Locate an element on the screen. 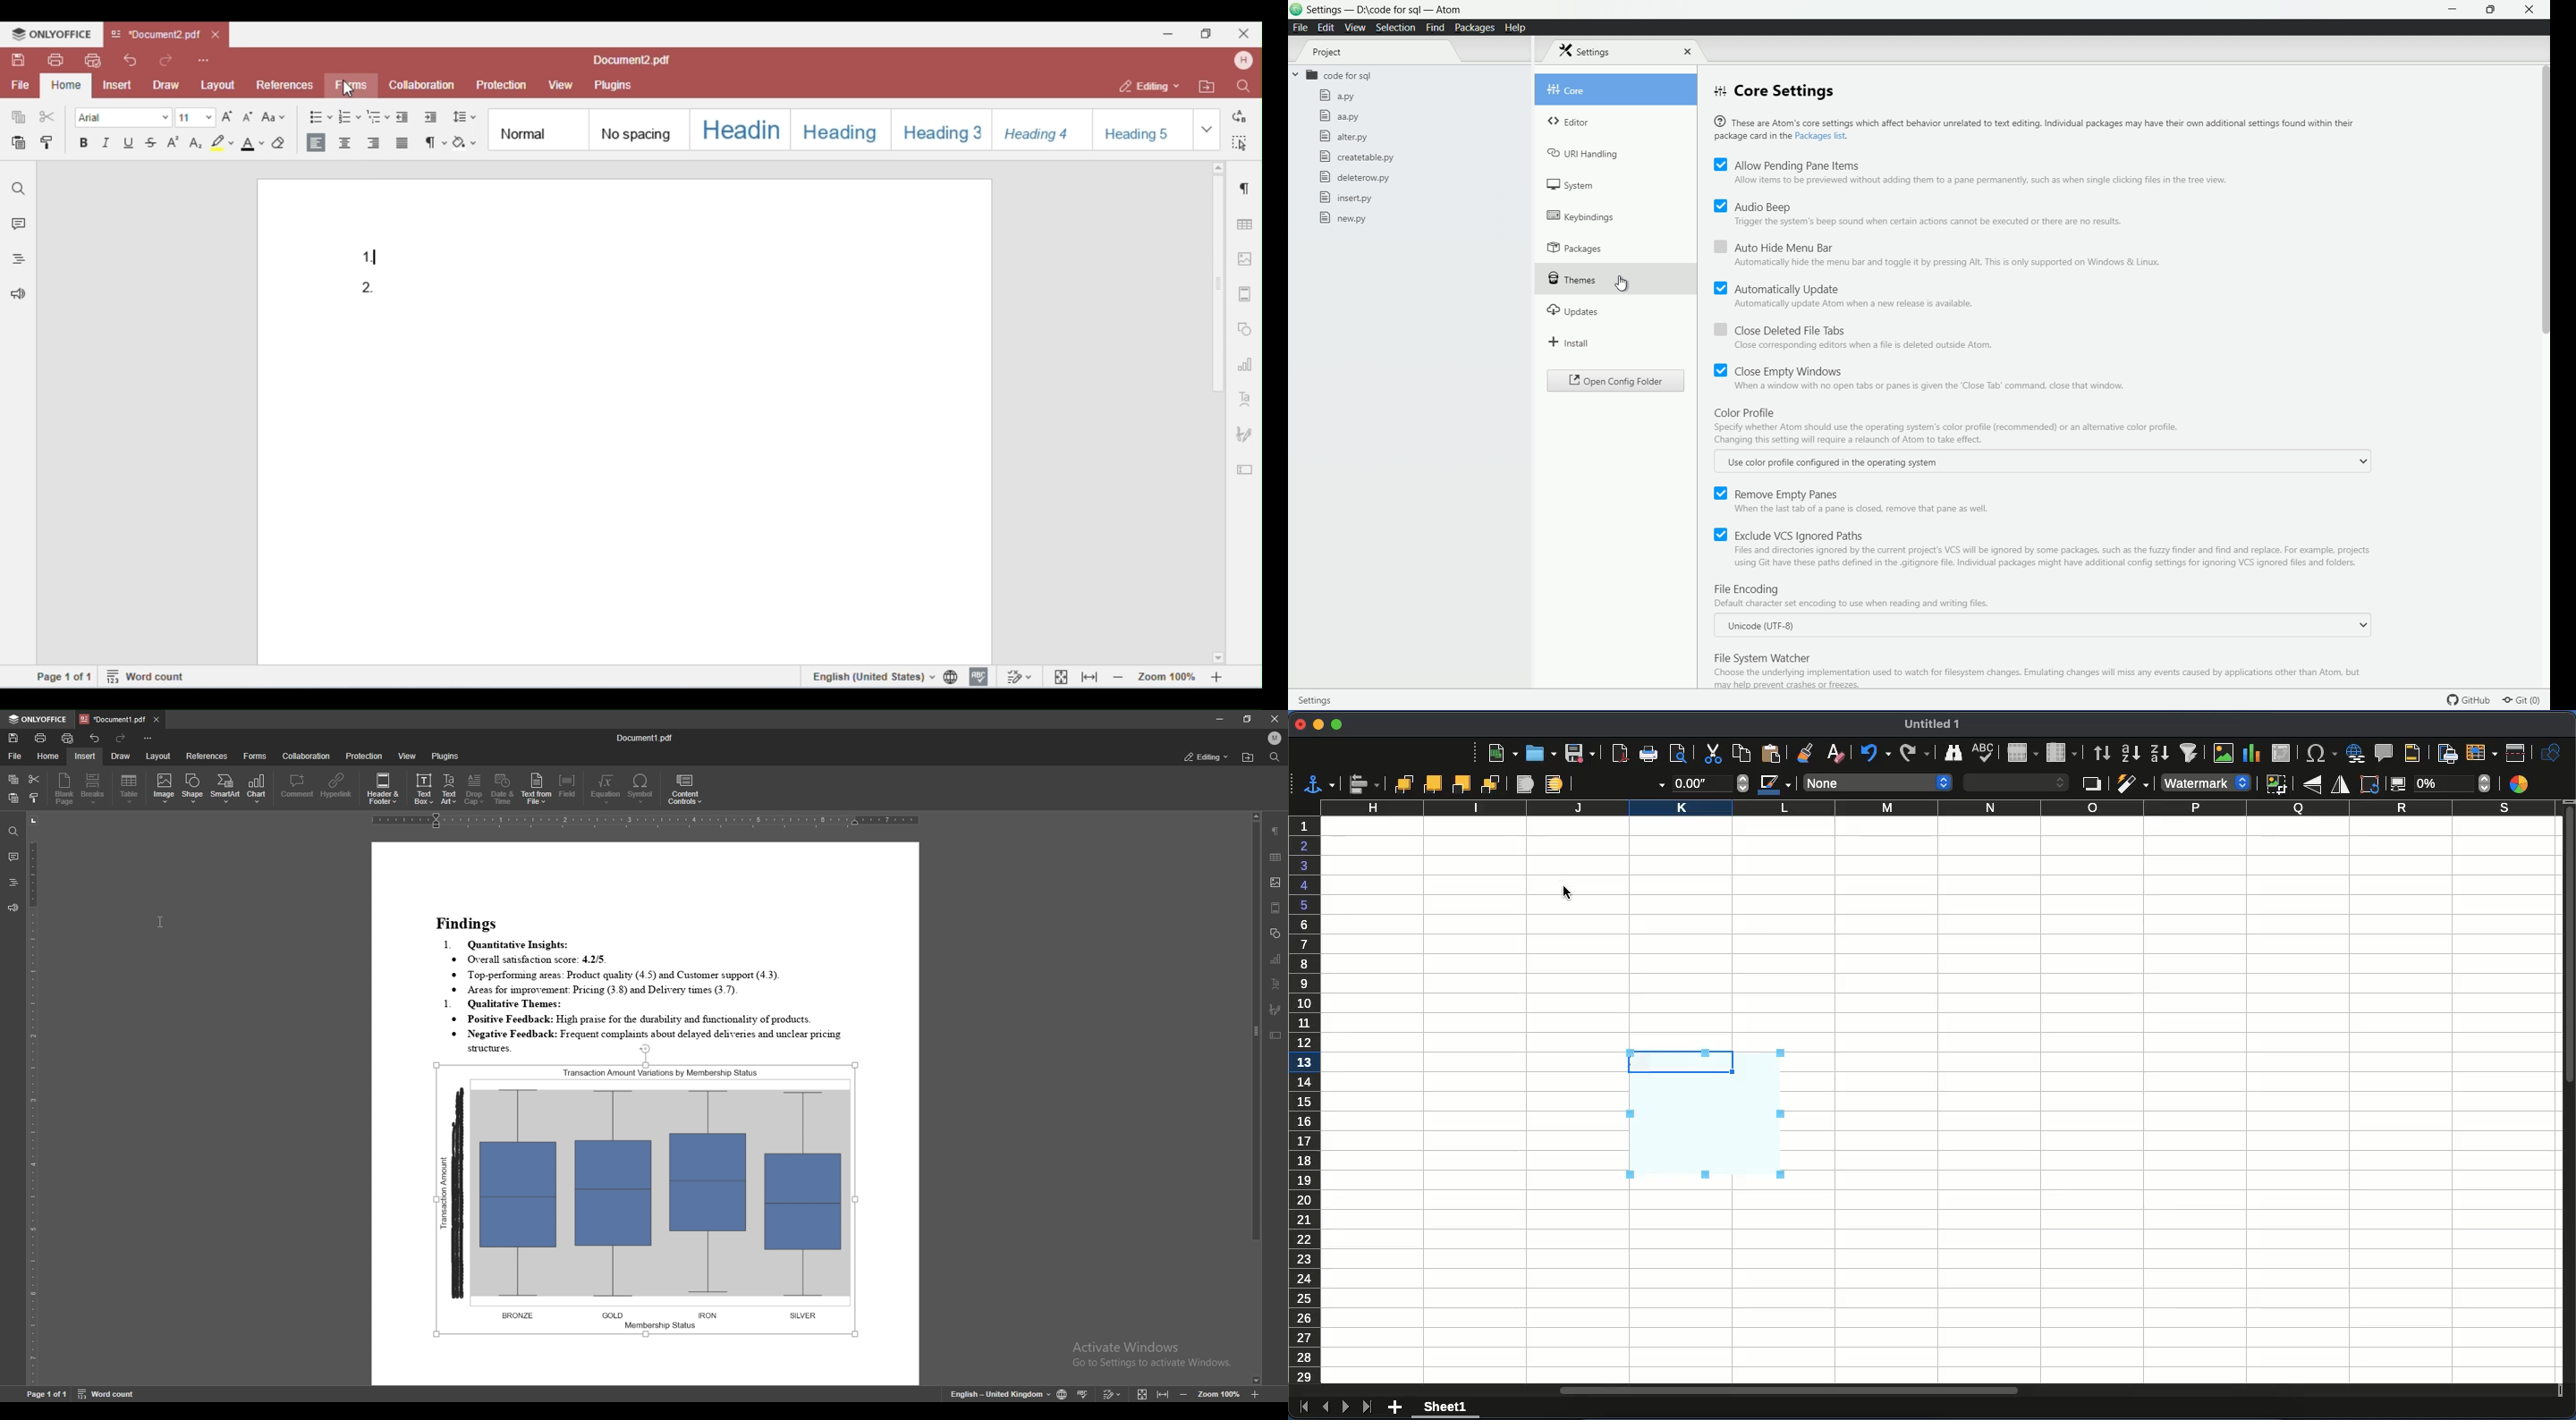 This screenshot has height=1428, width=2576. line style is located at coordinates (1622, 785).